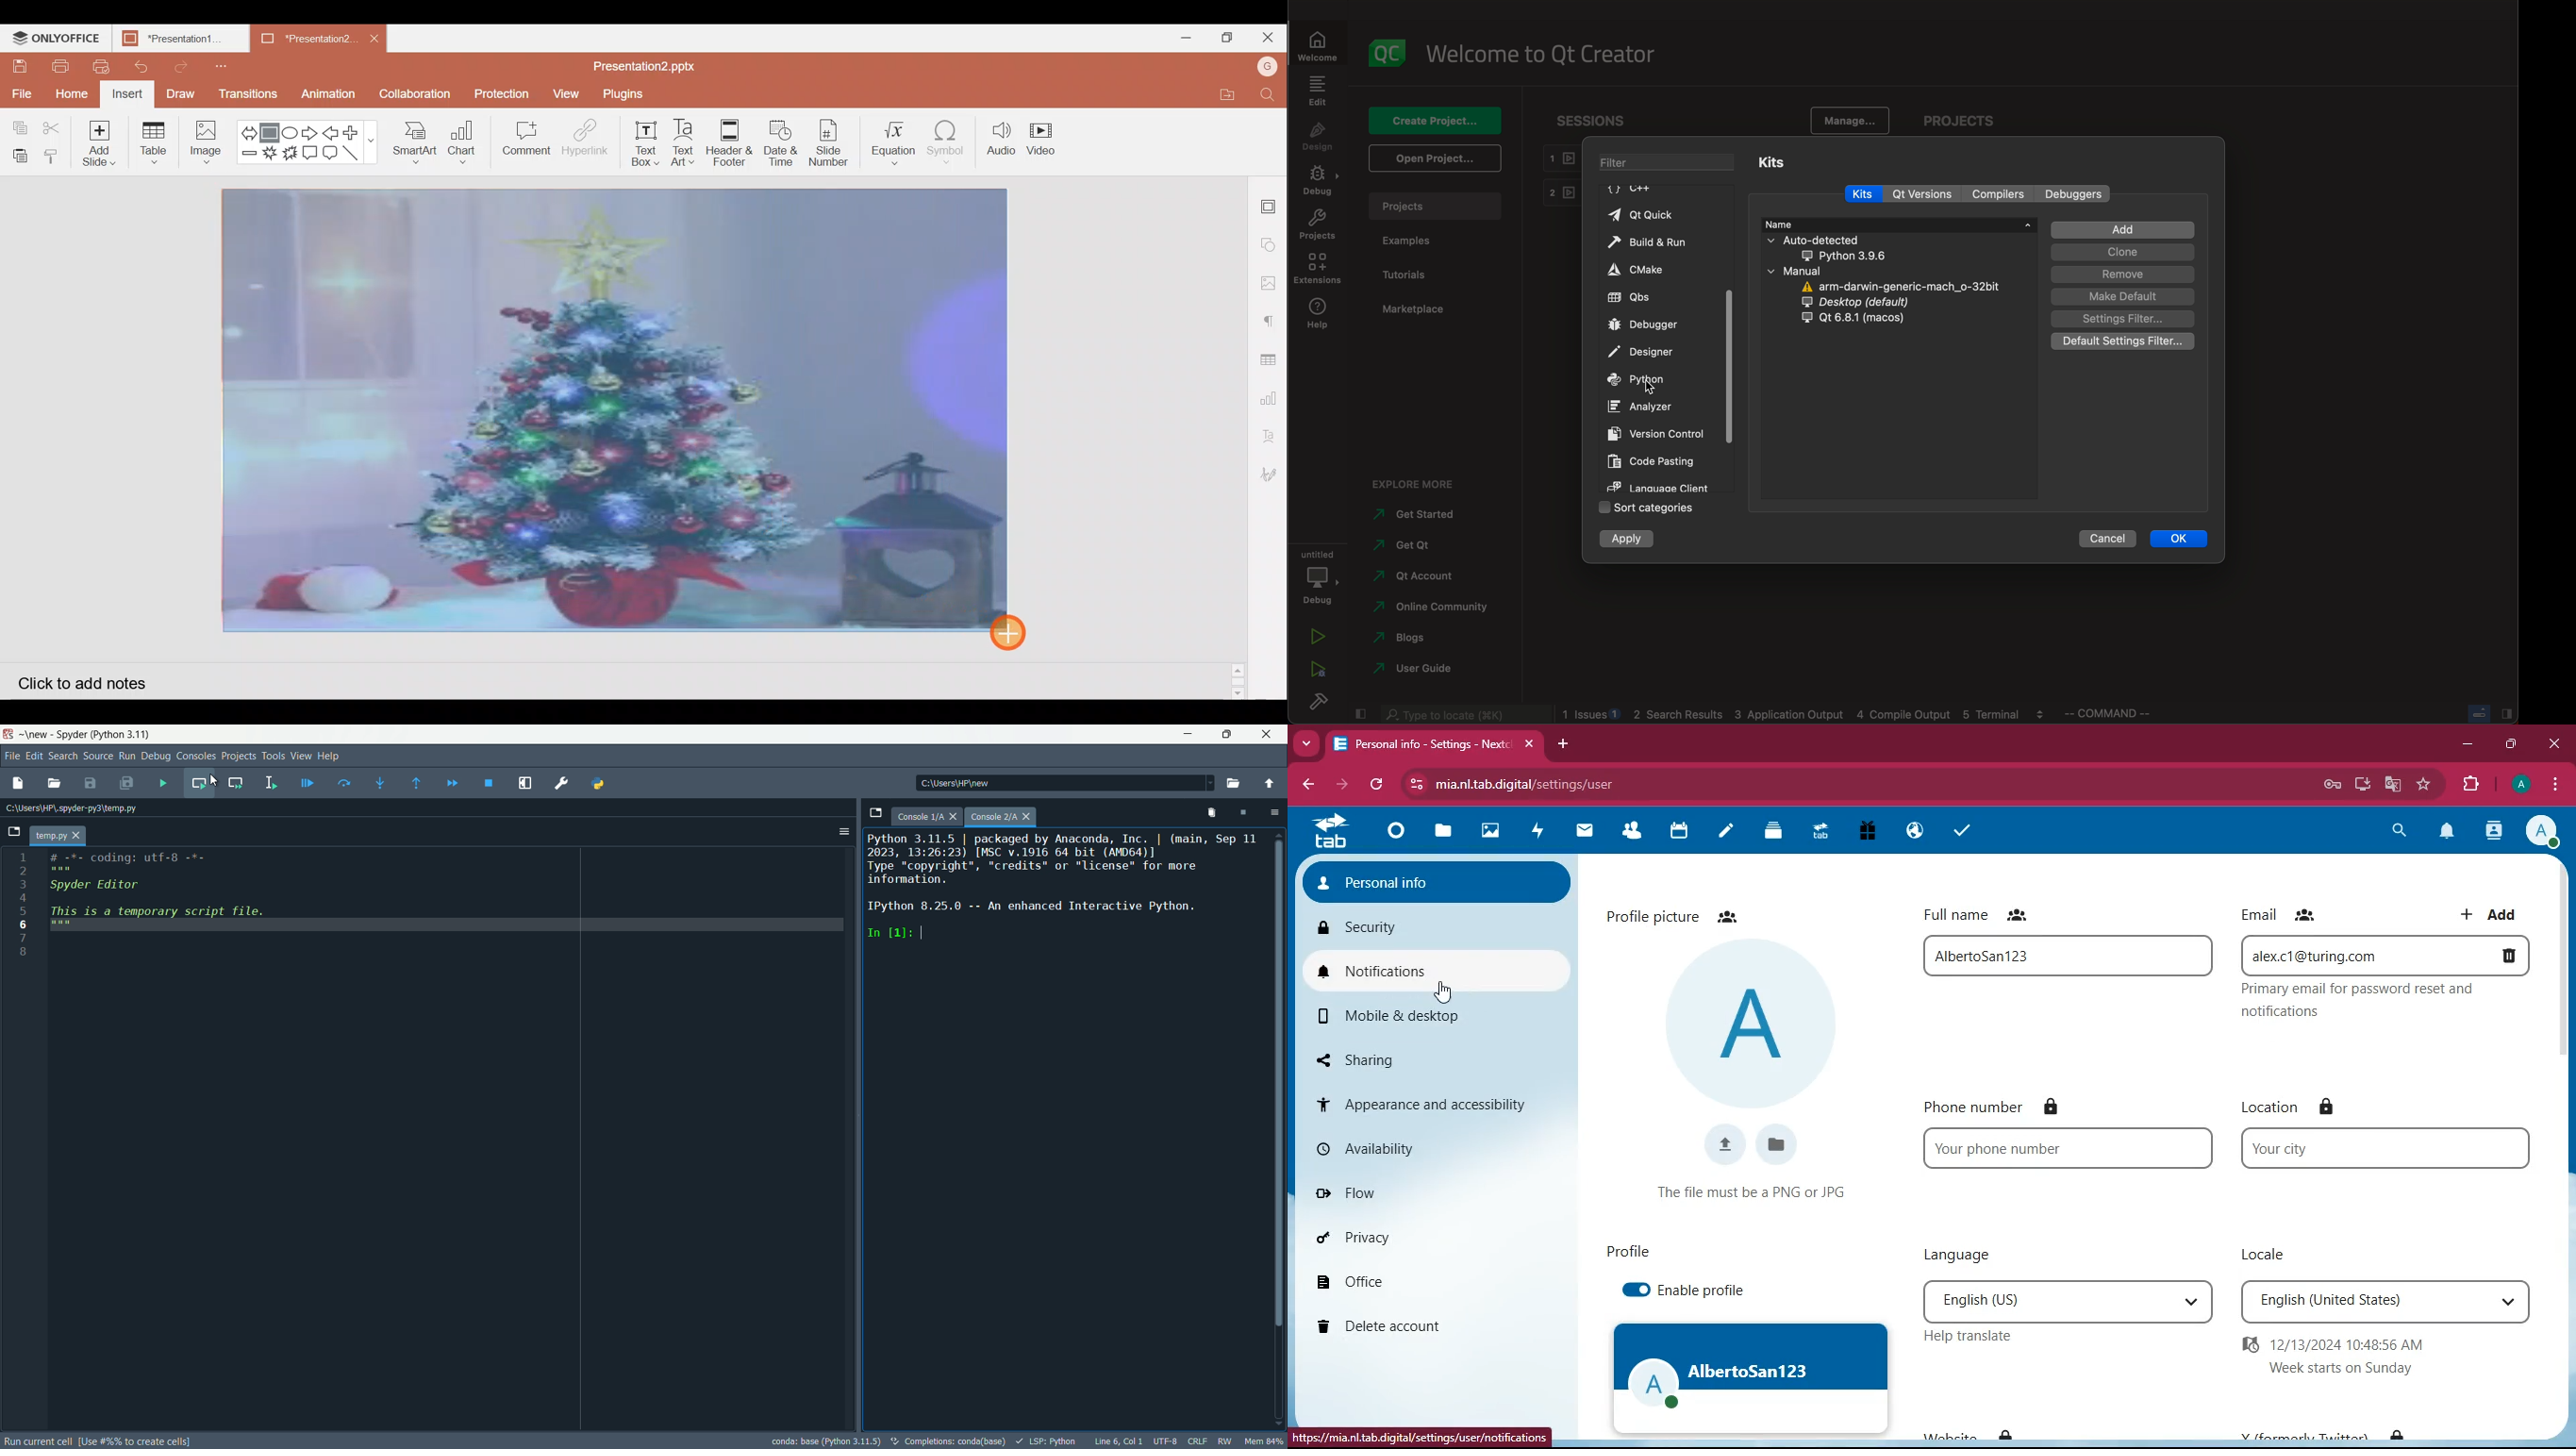  What do you see at coordinates (1969, 1106) in the screenshot?
I see `phone number` at bounding box center [1969, 1106].